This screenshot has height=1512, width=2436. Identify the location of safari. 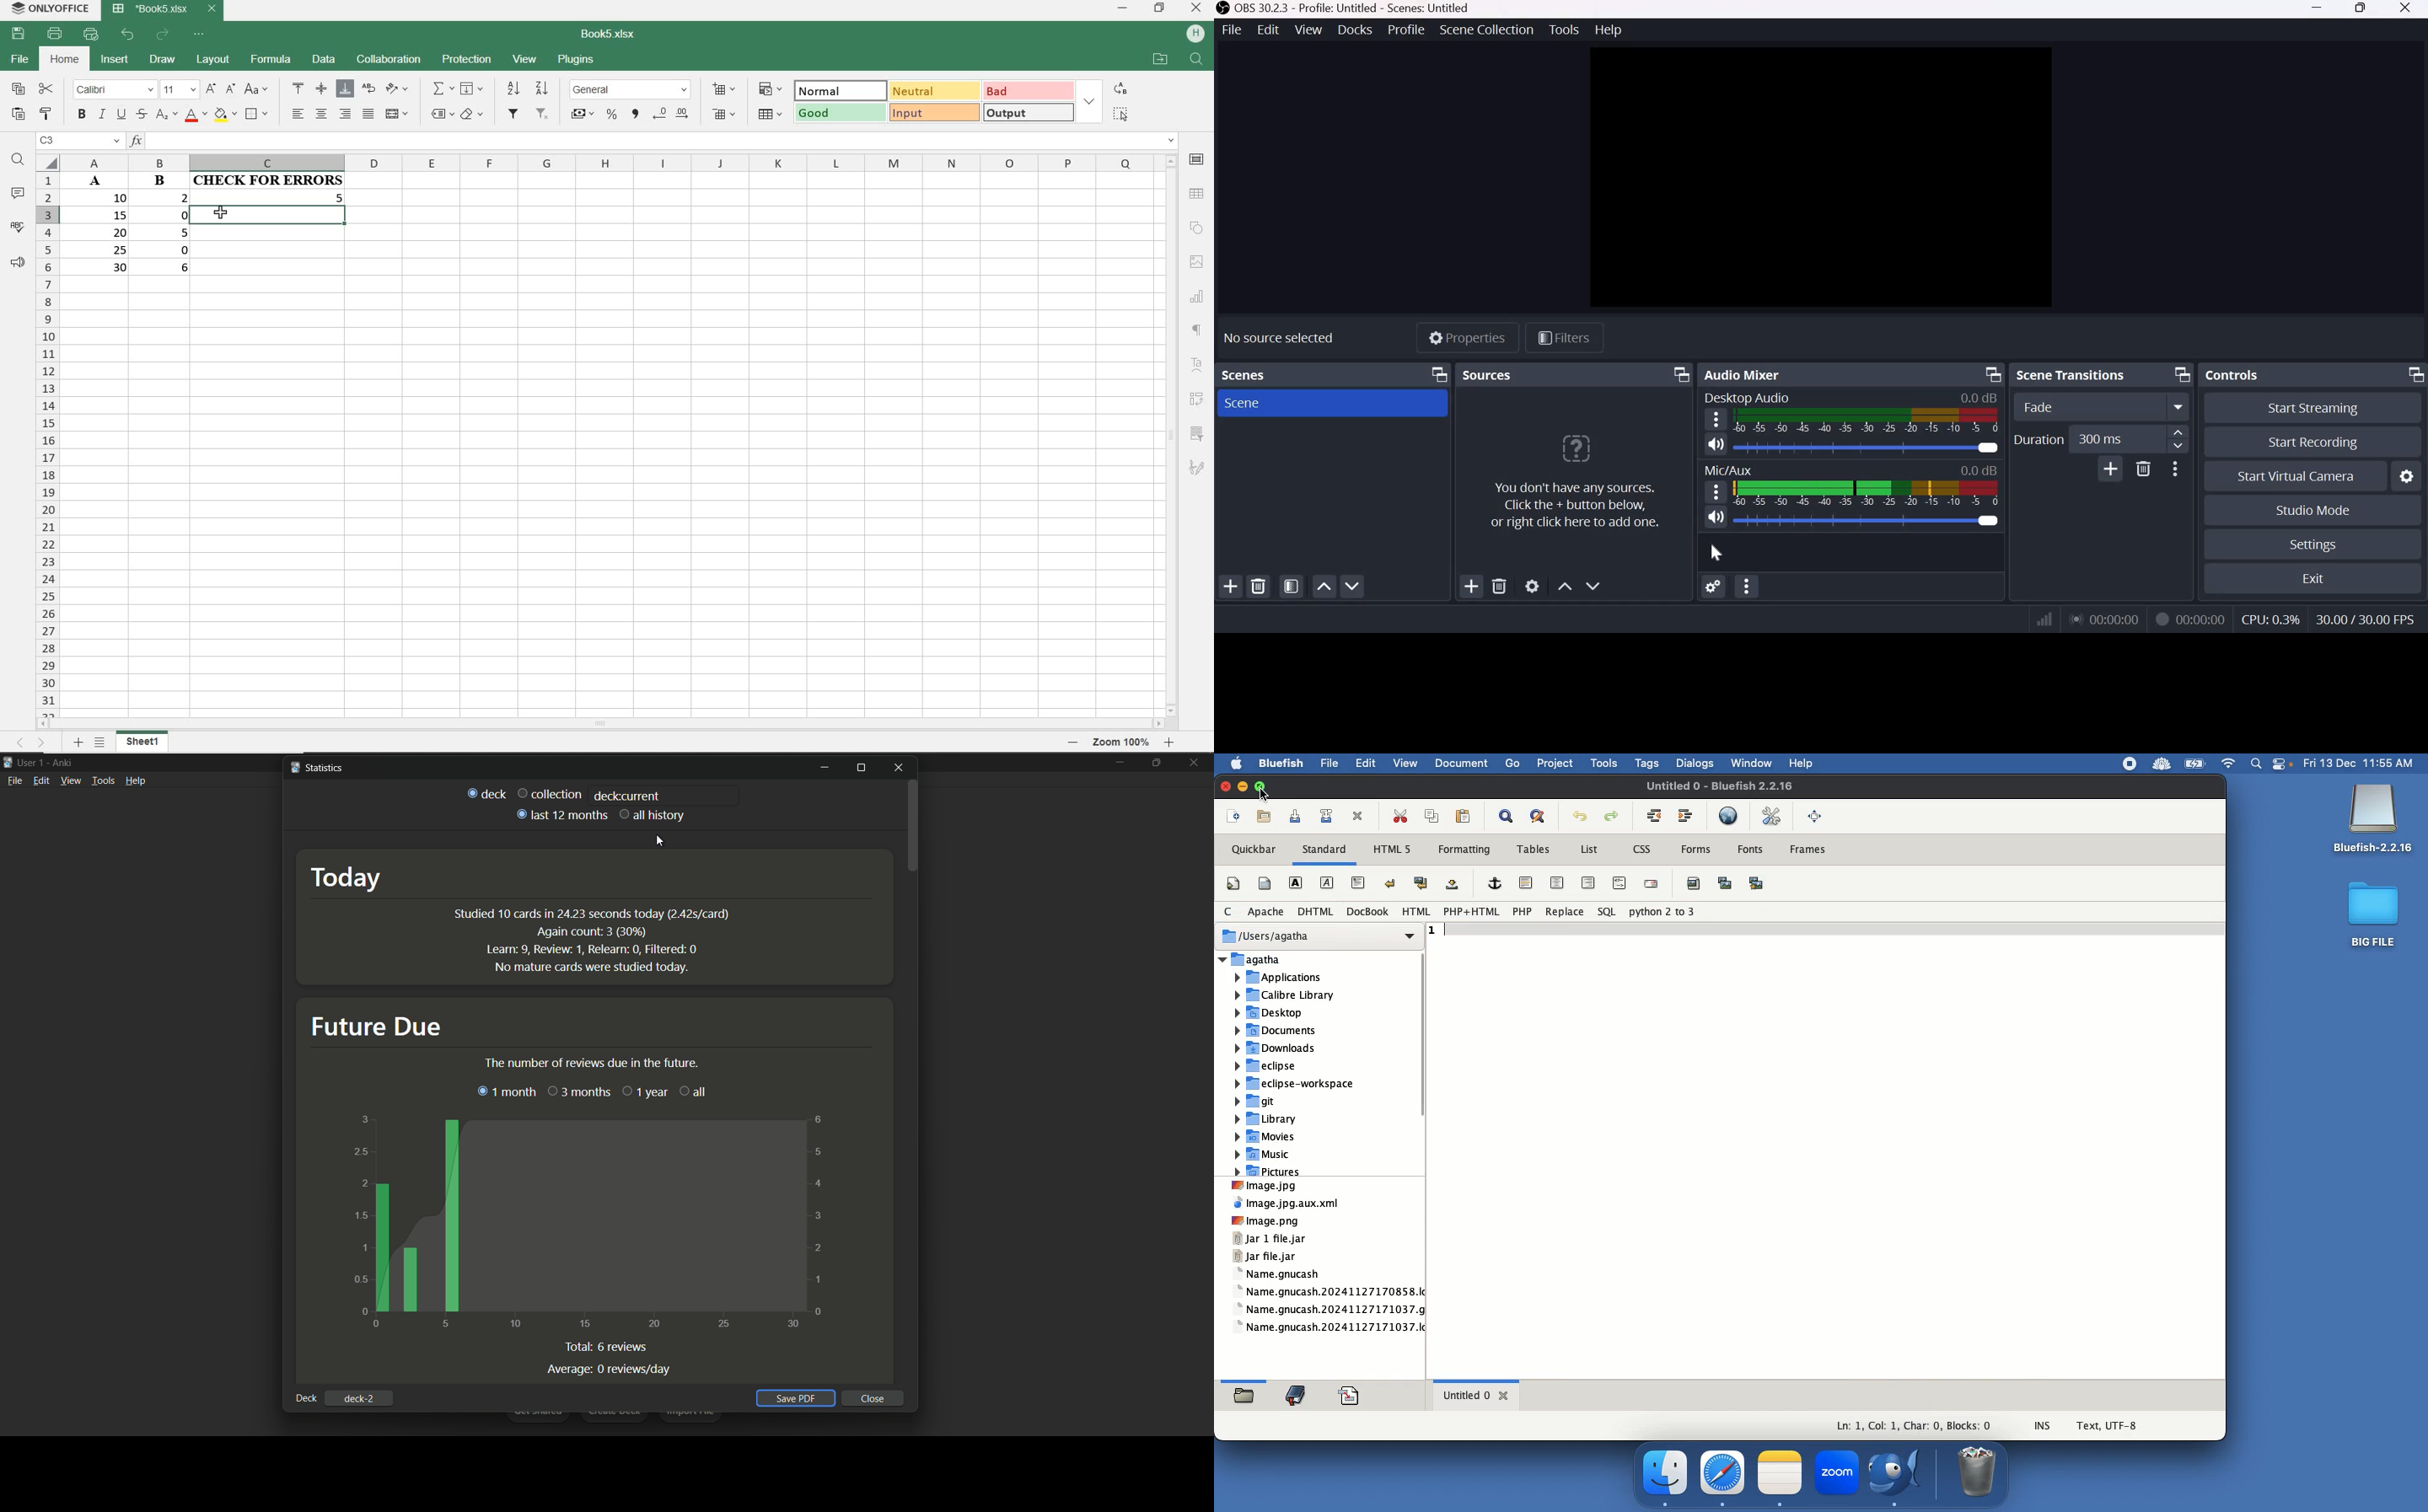
(1723, 1472).